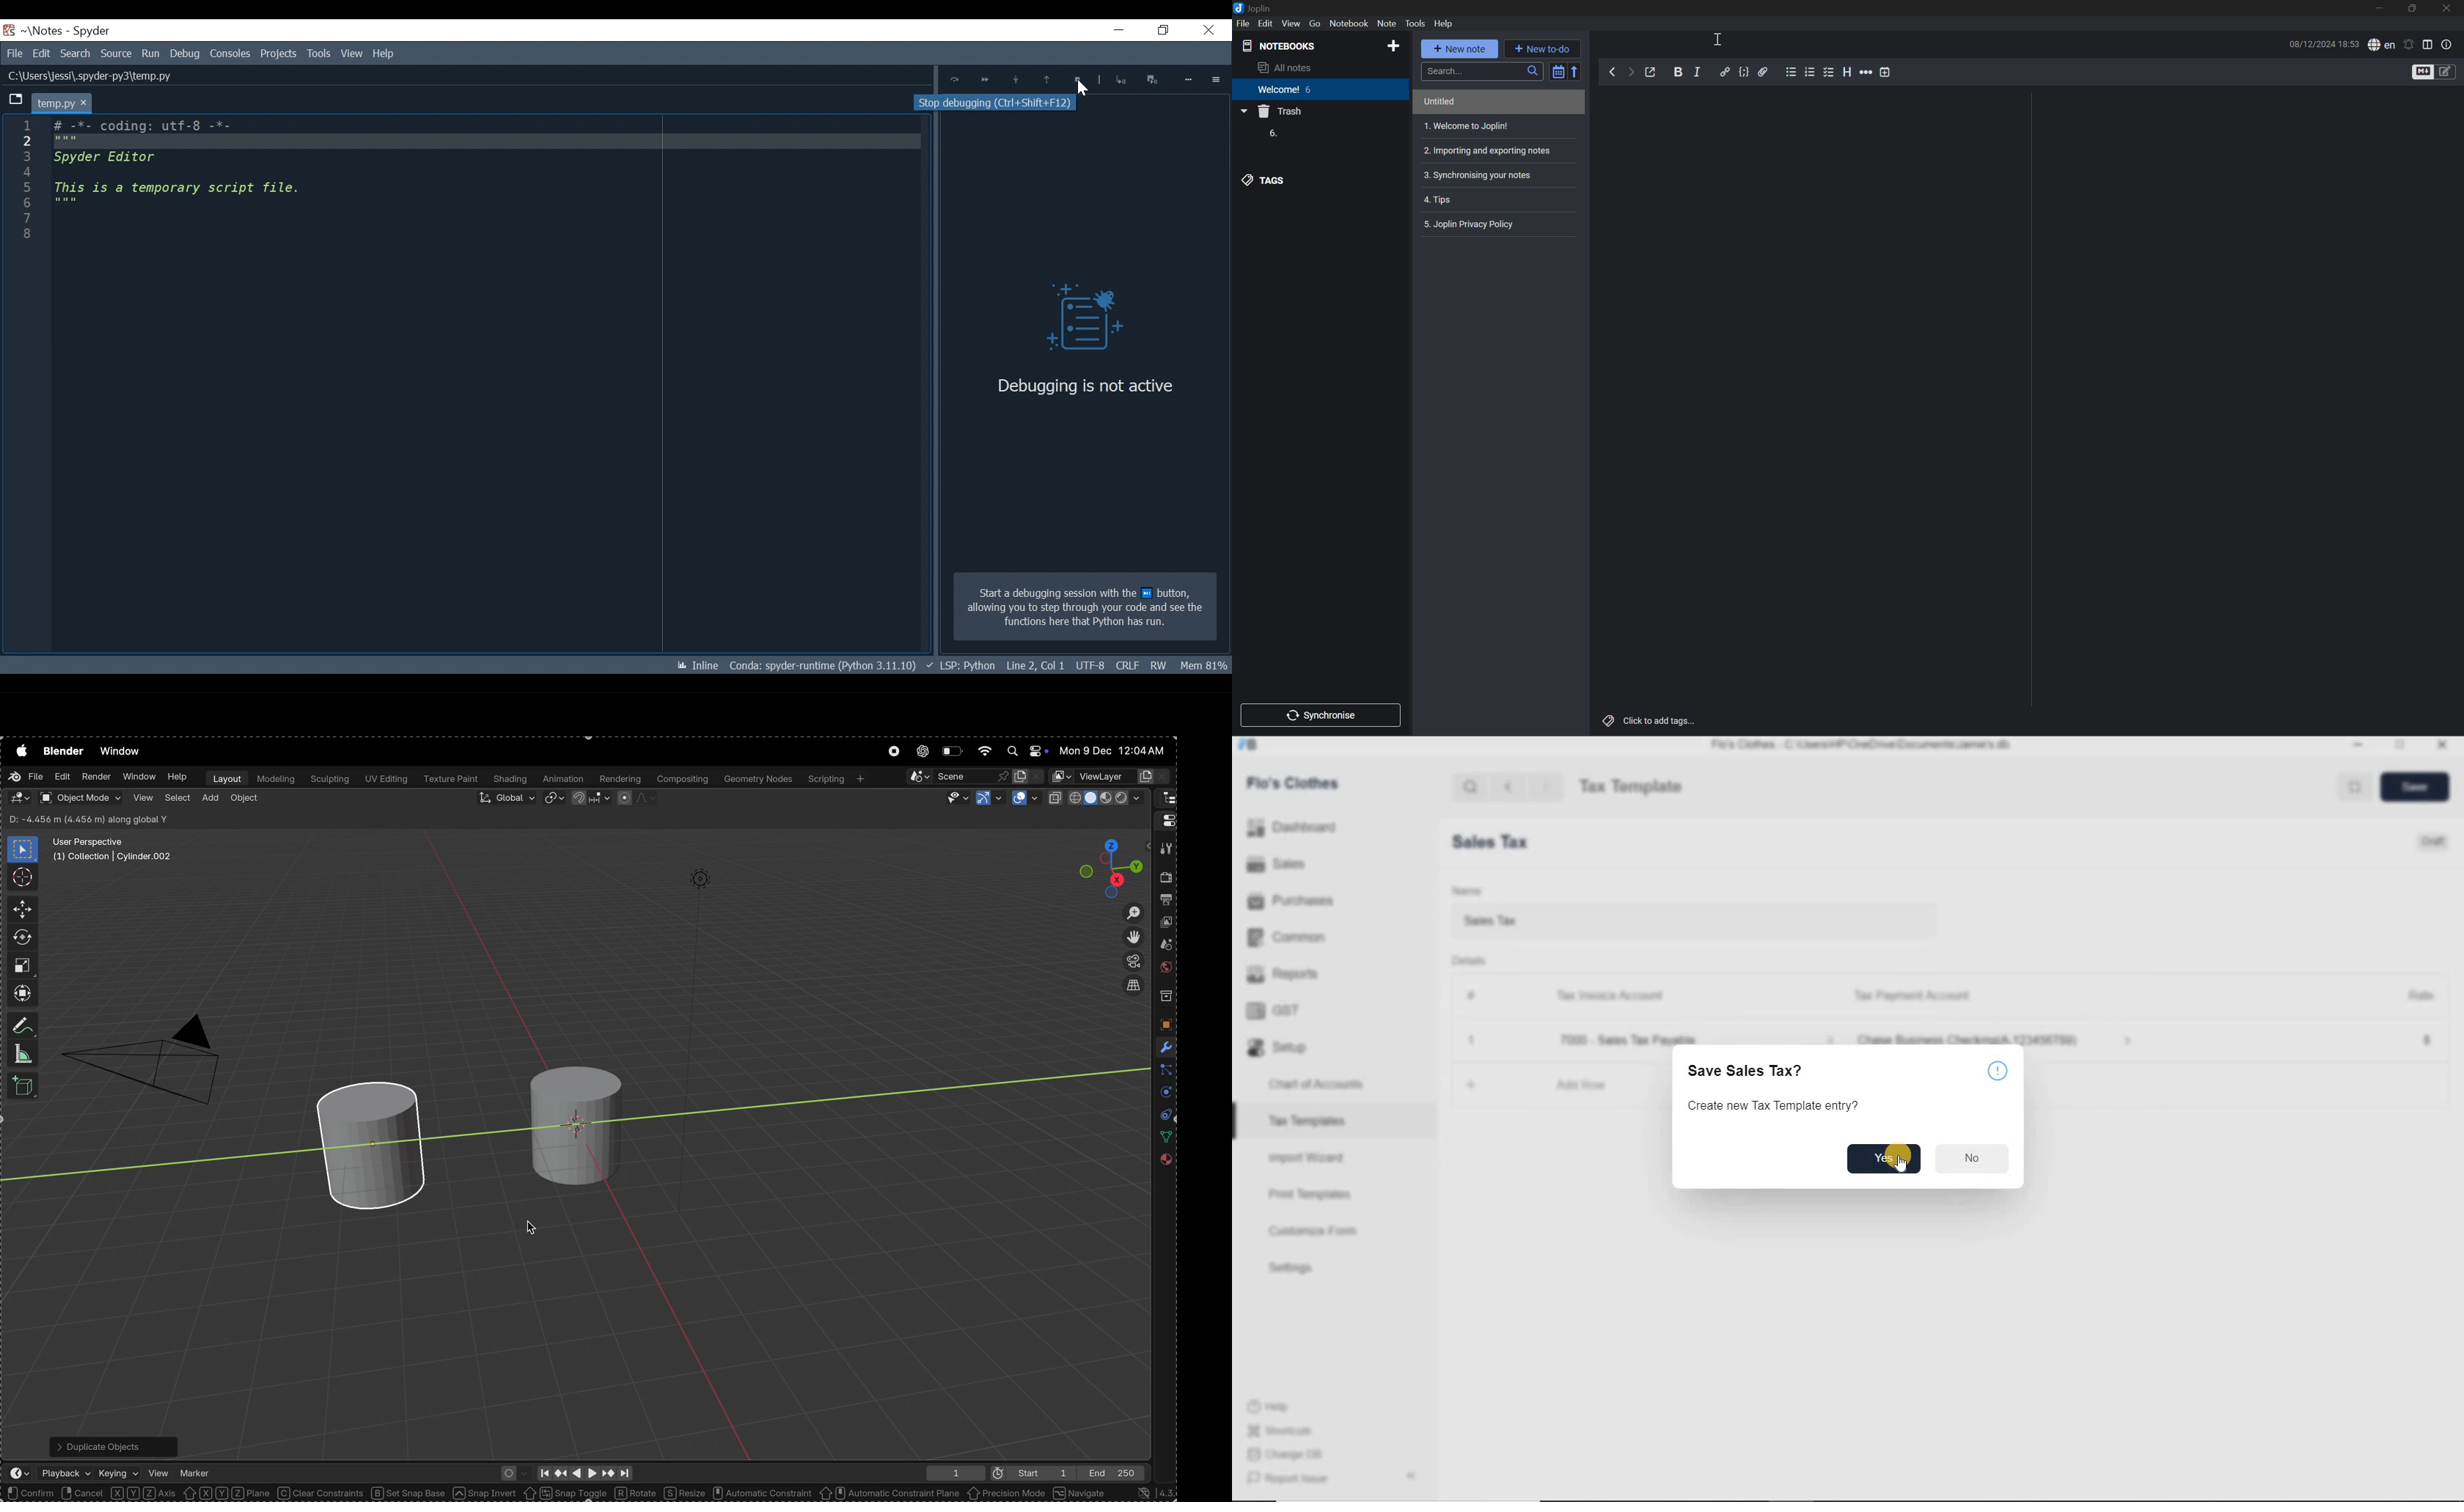  Describe the element at coordinates (230, 53) in the screenshot. I see `Consoles` at that location.